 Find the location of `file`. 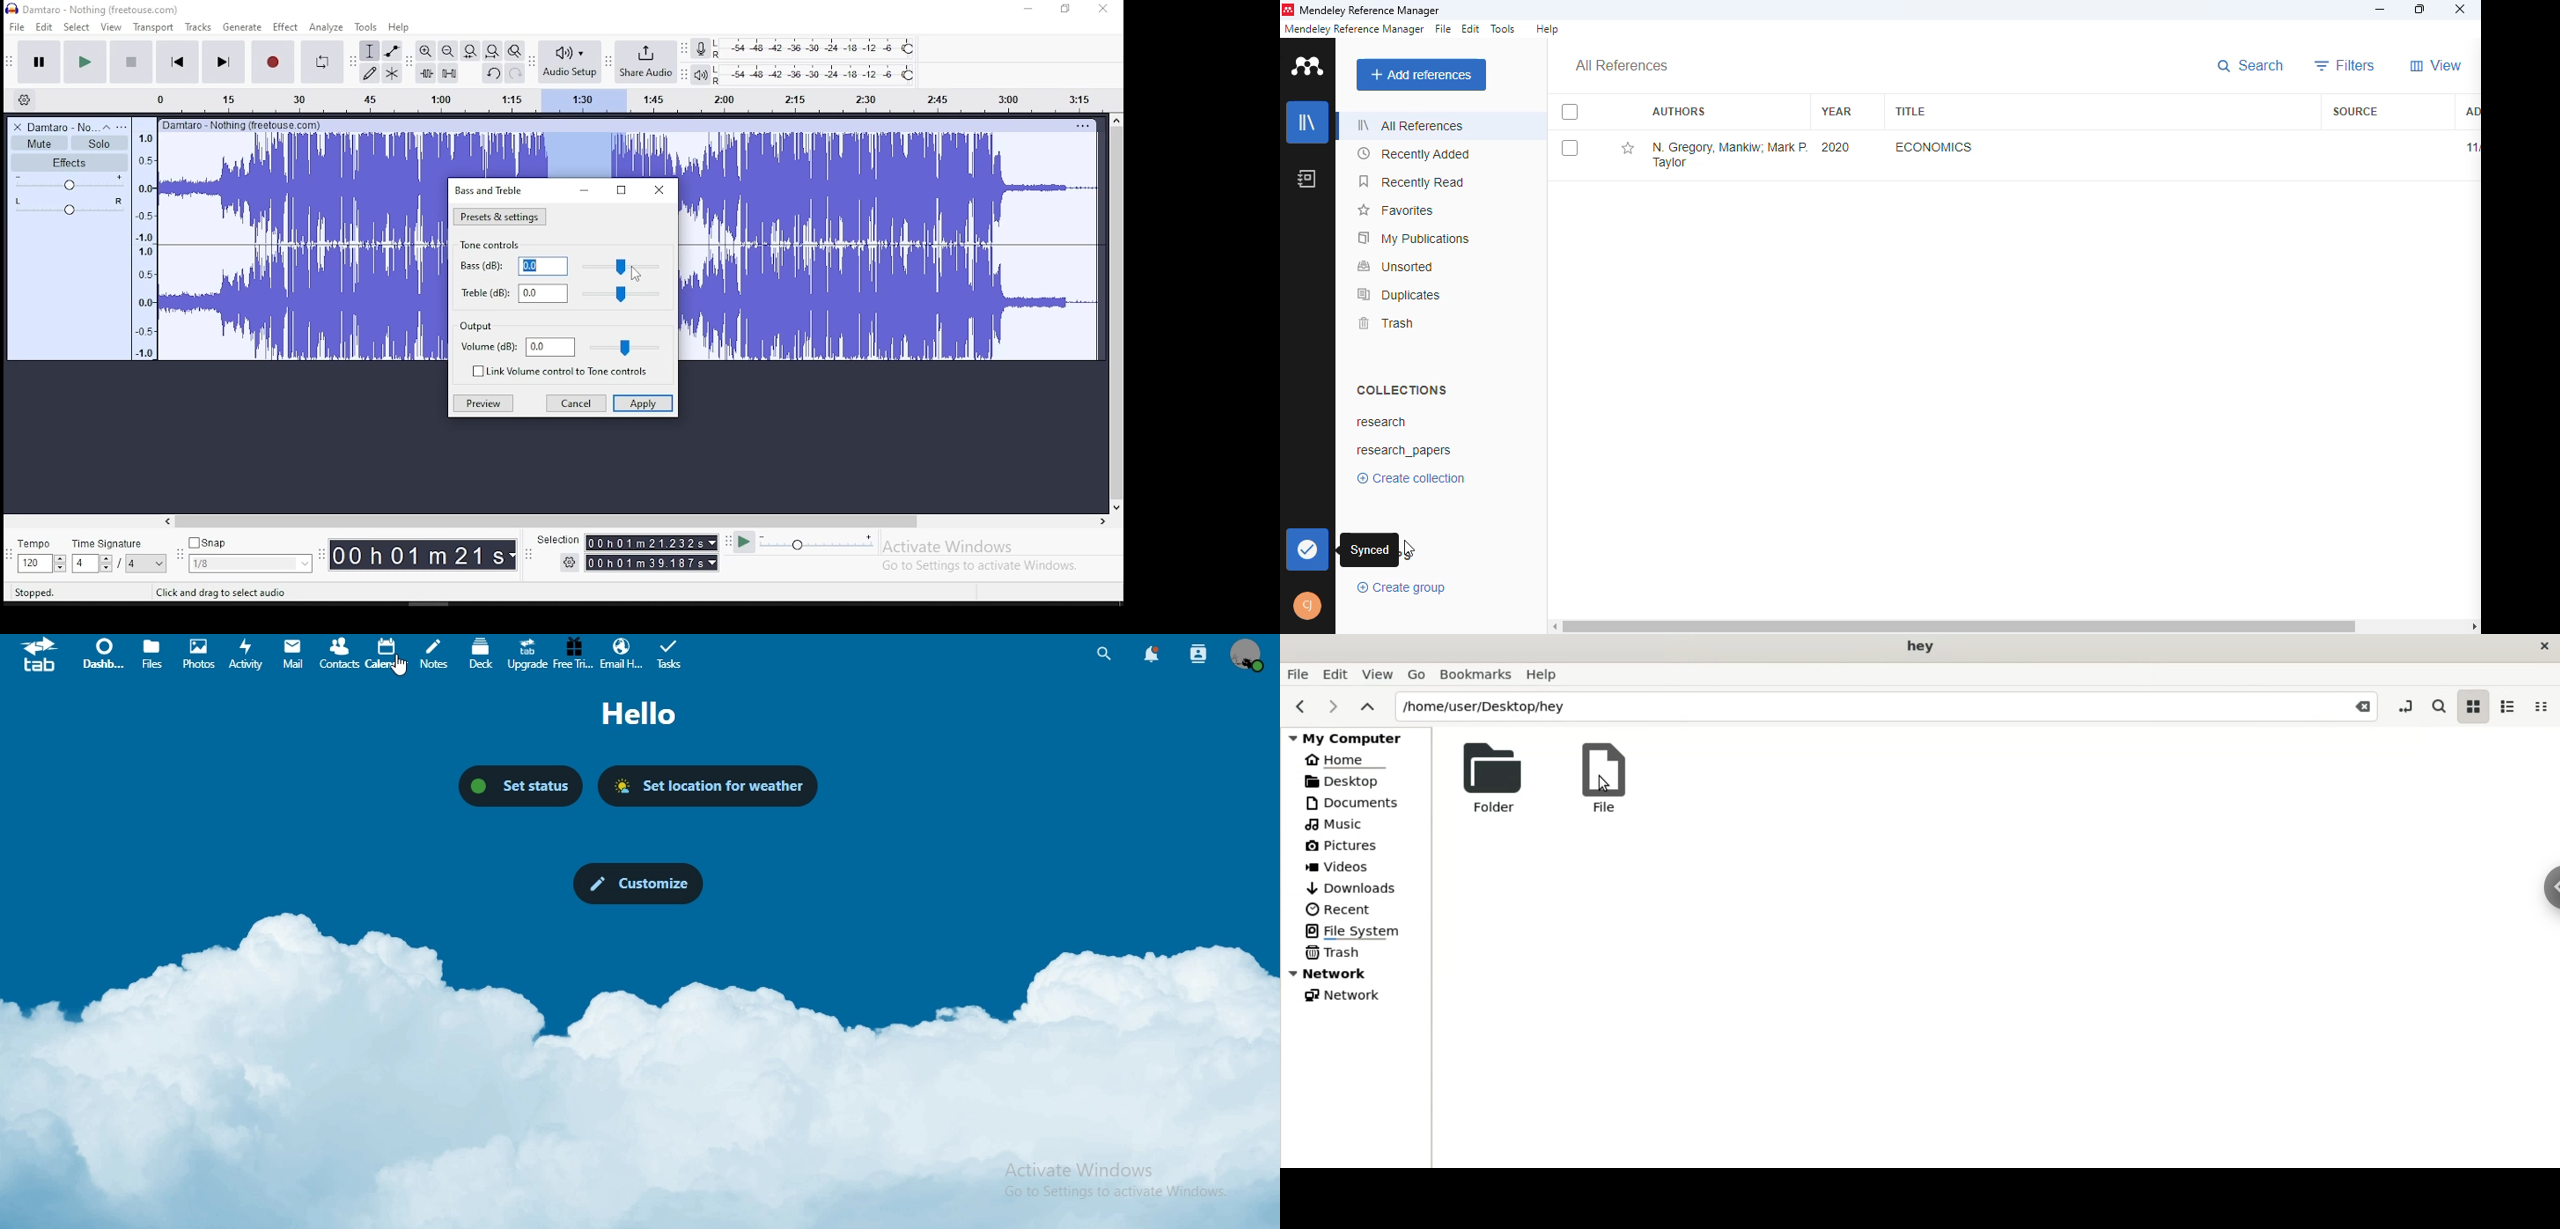

file is located at coordinates (18, 26).